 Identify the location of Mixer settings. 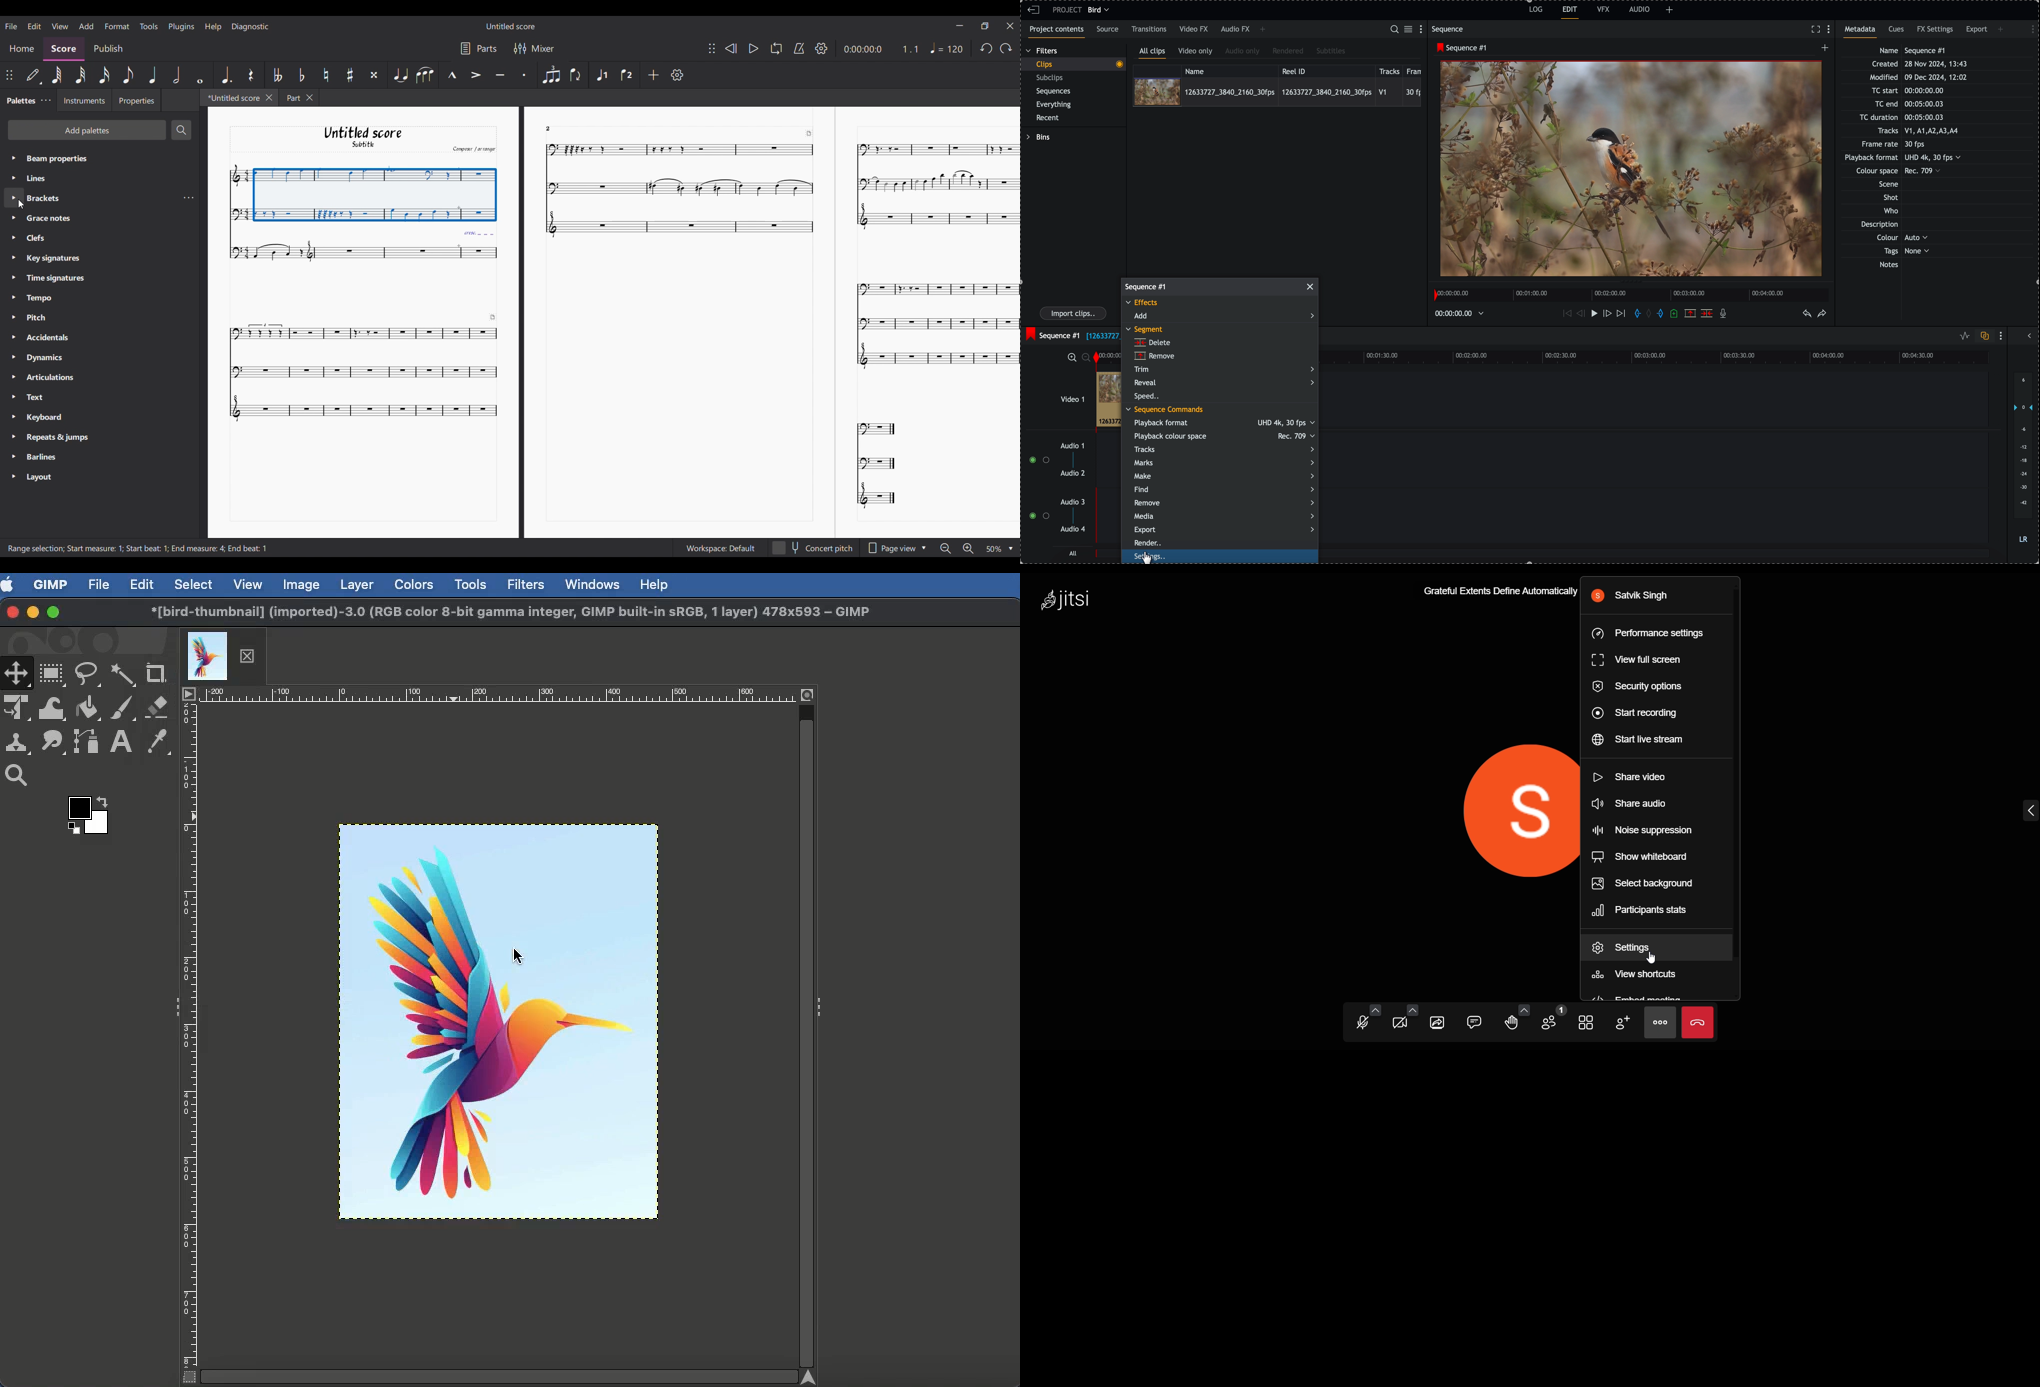
(543, 48).